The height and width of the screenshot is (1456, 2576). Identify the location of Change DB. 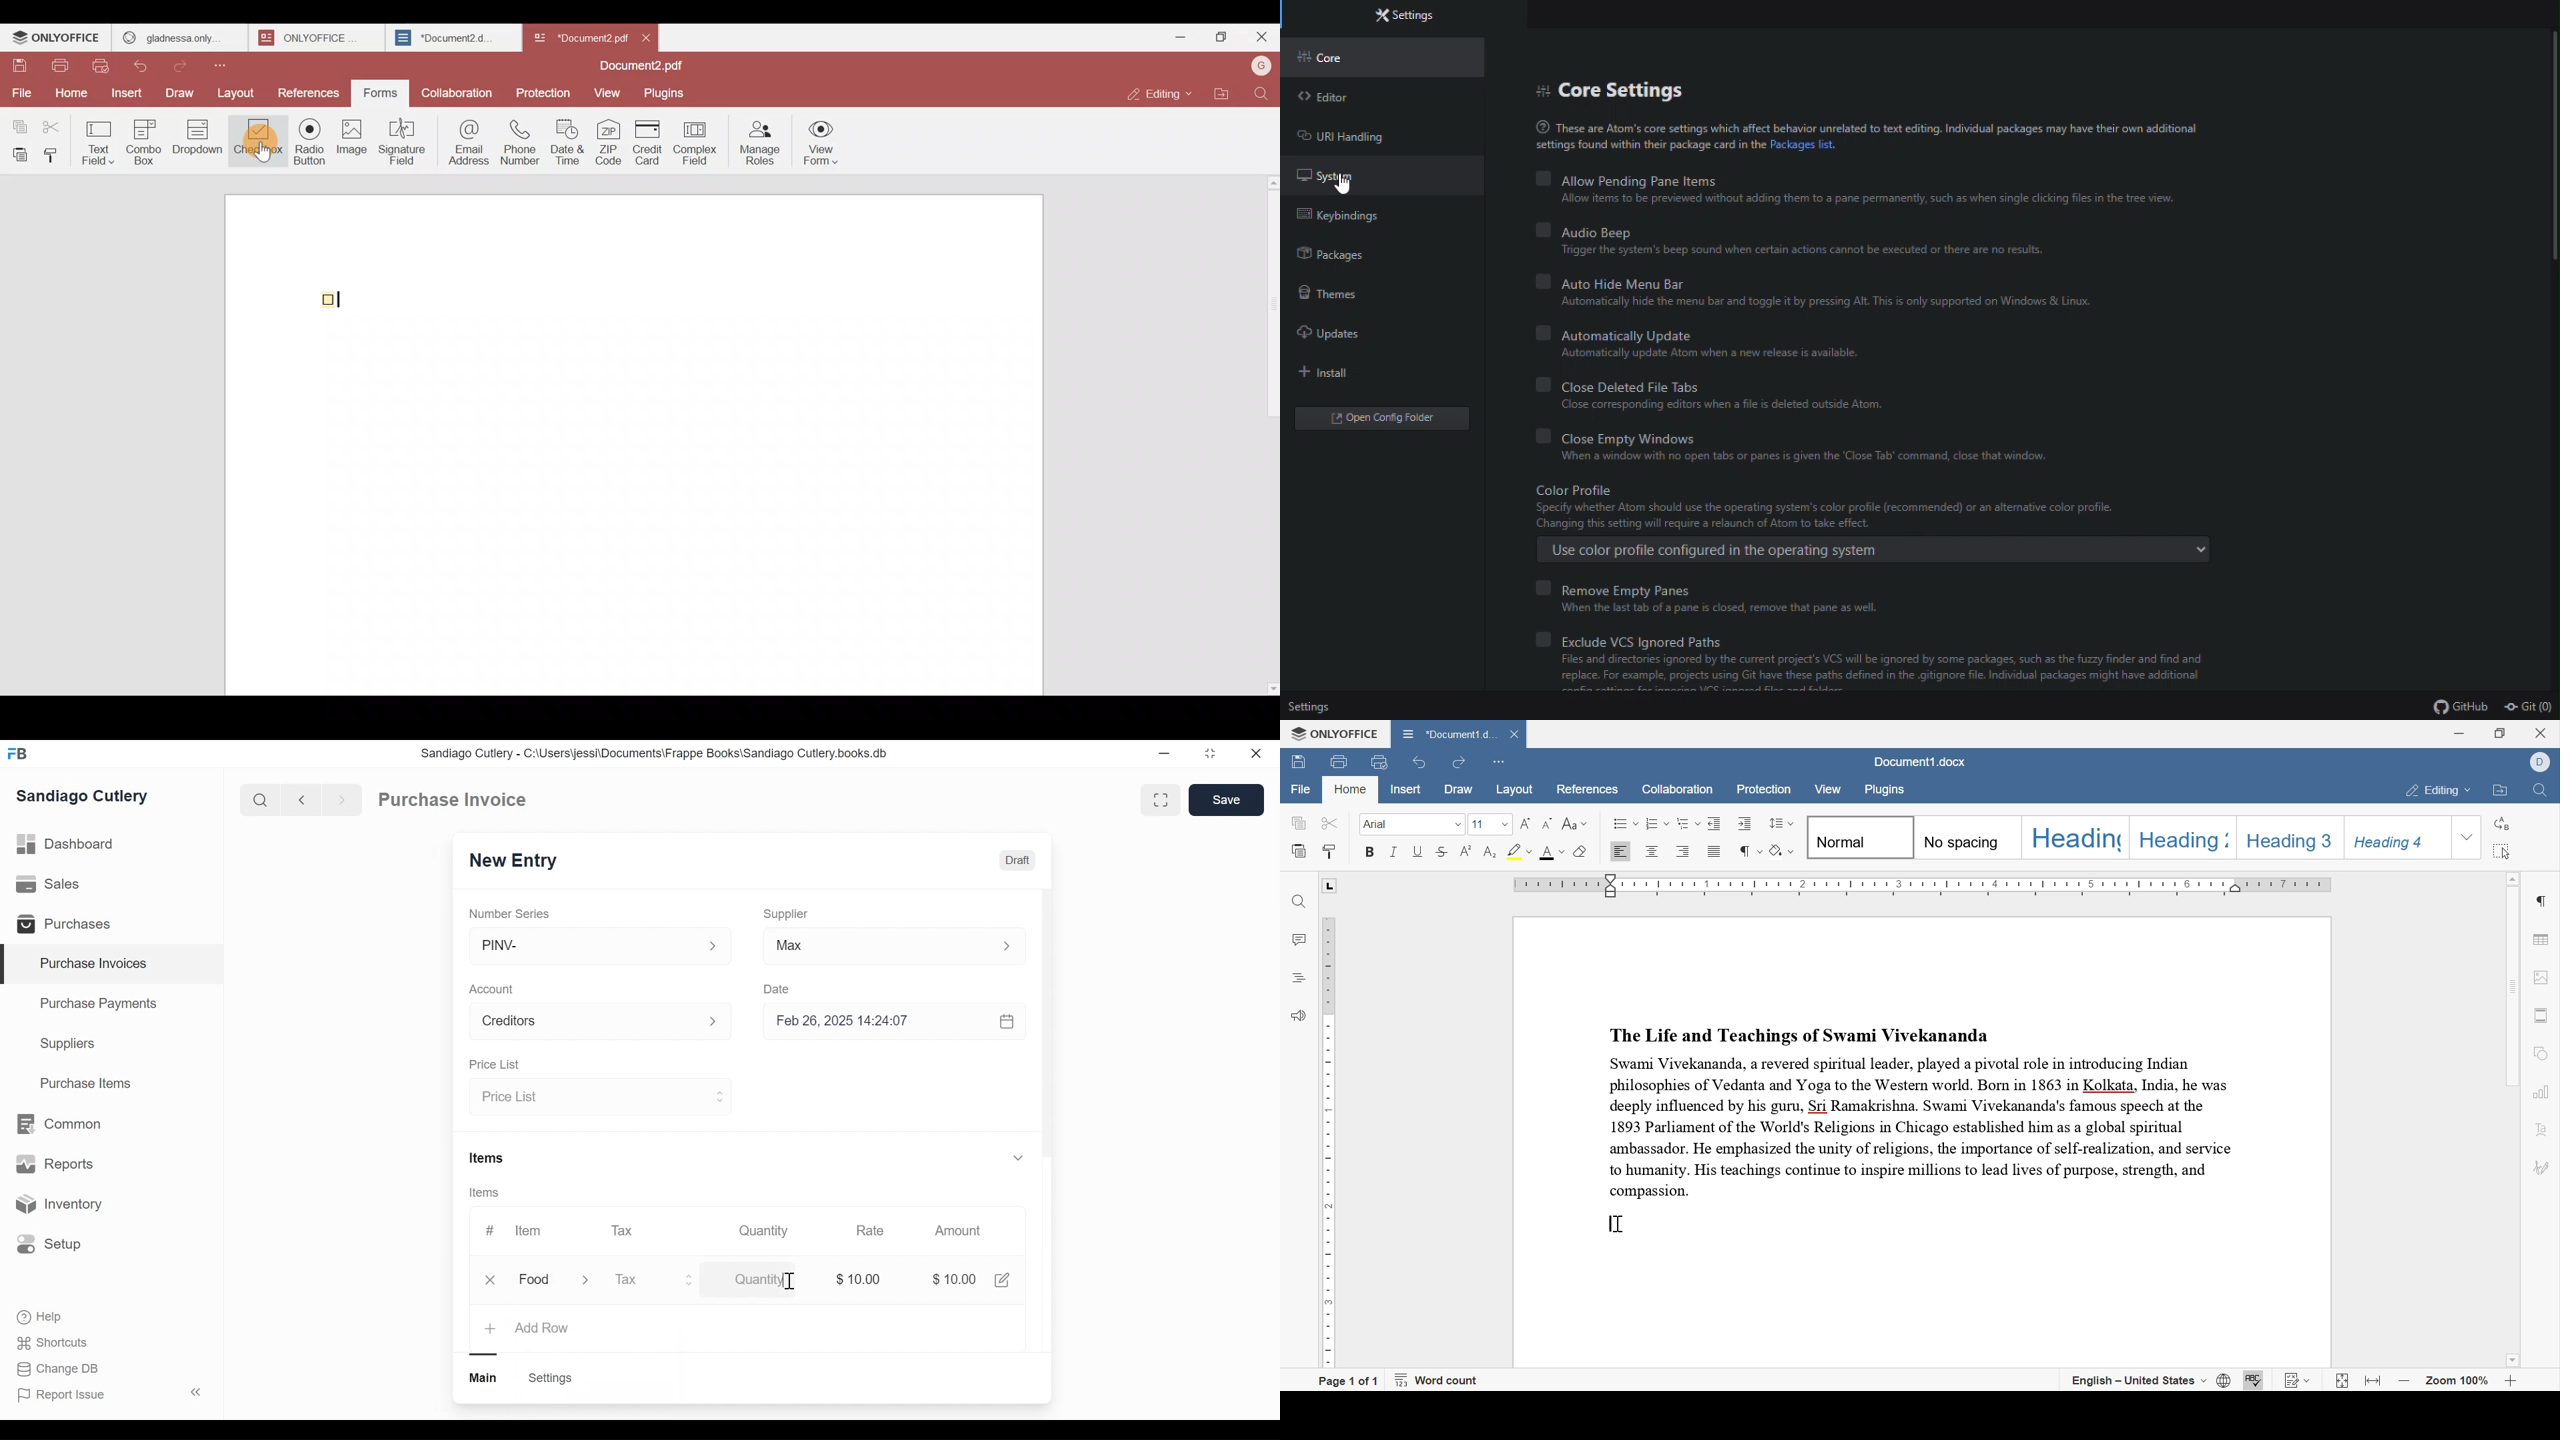
(60, 1369).